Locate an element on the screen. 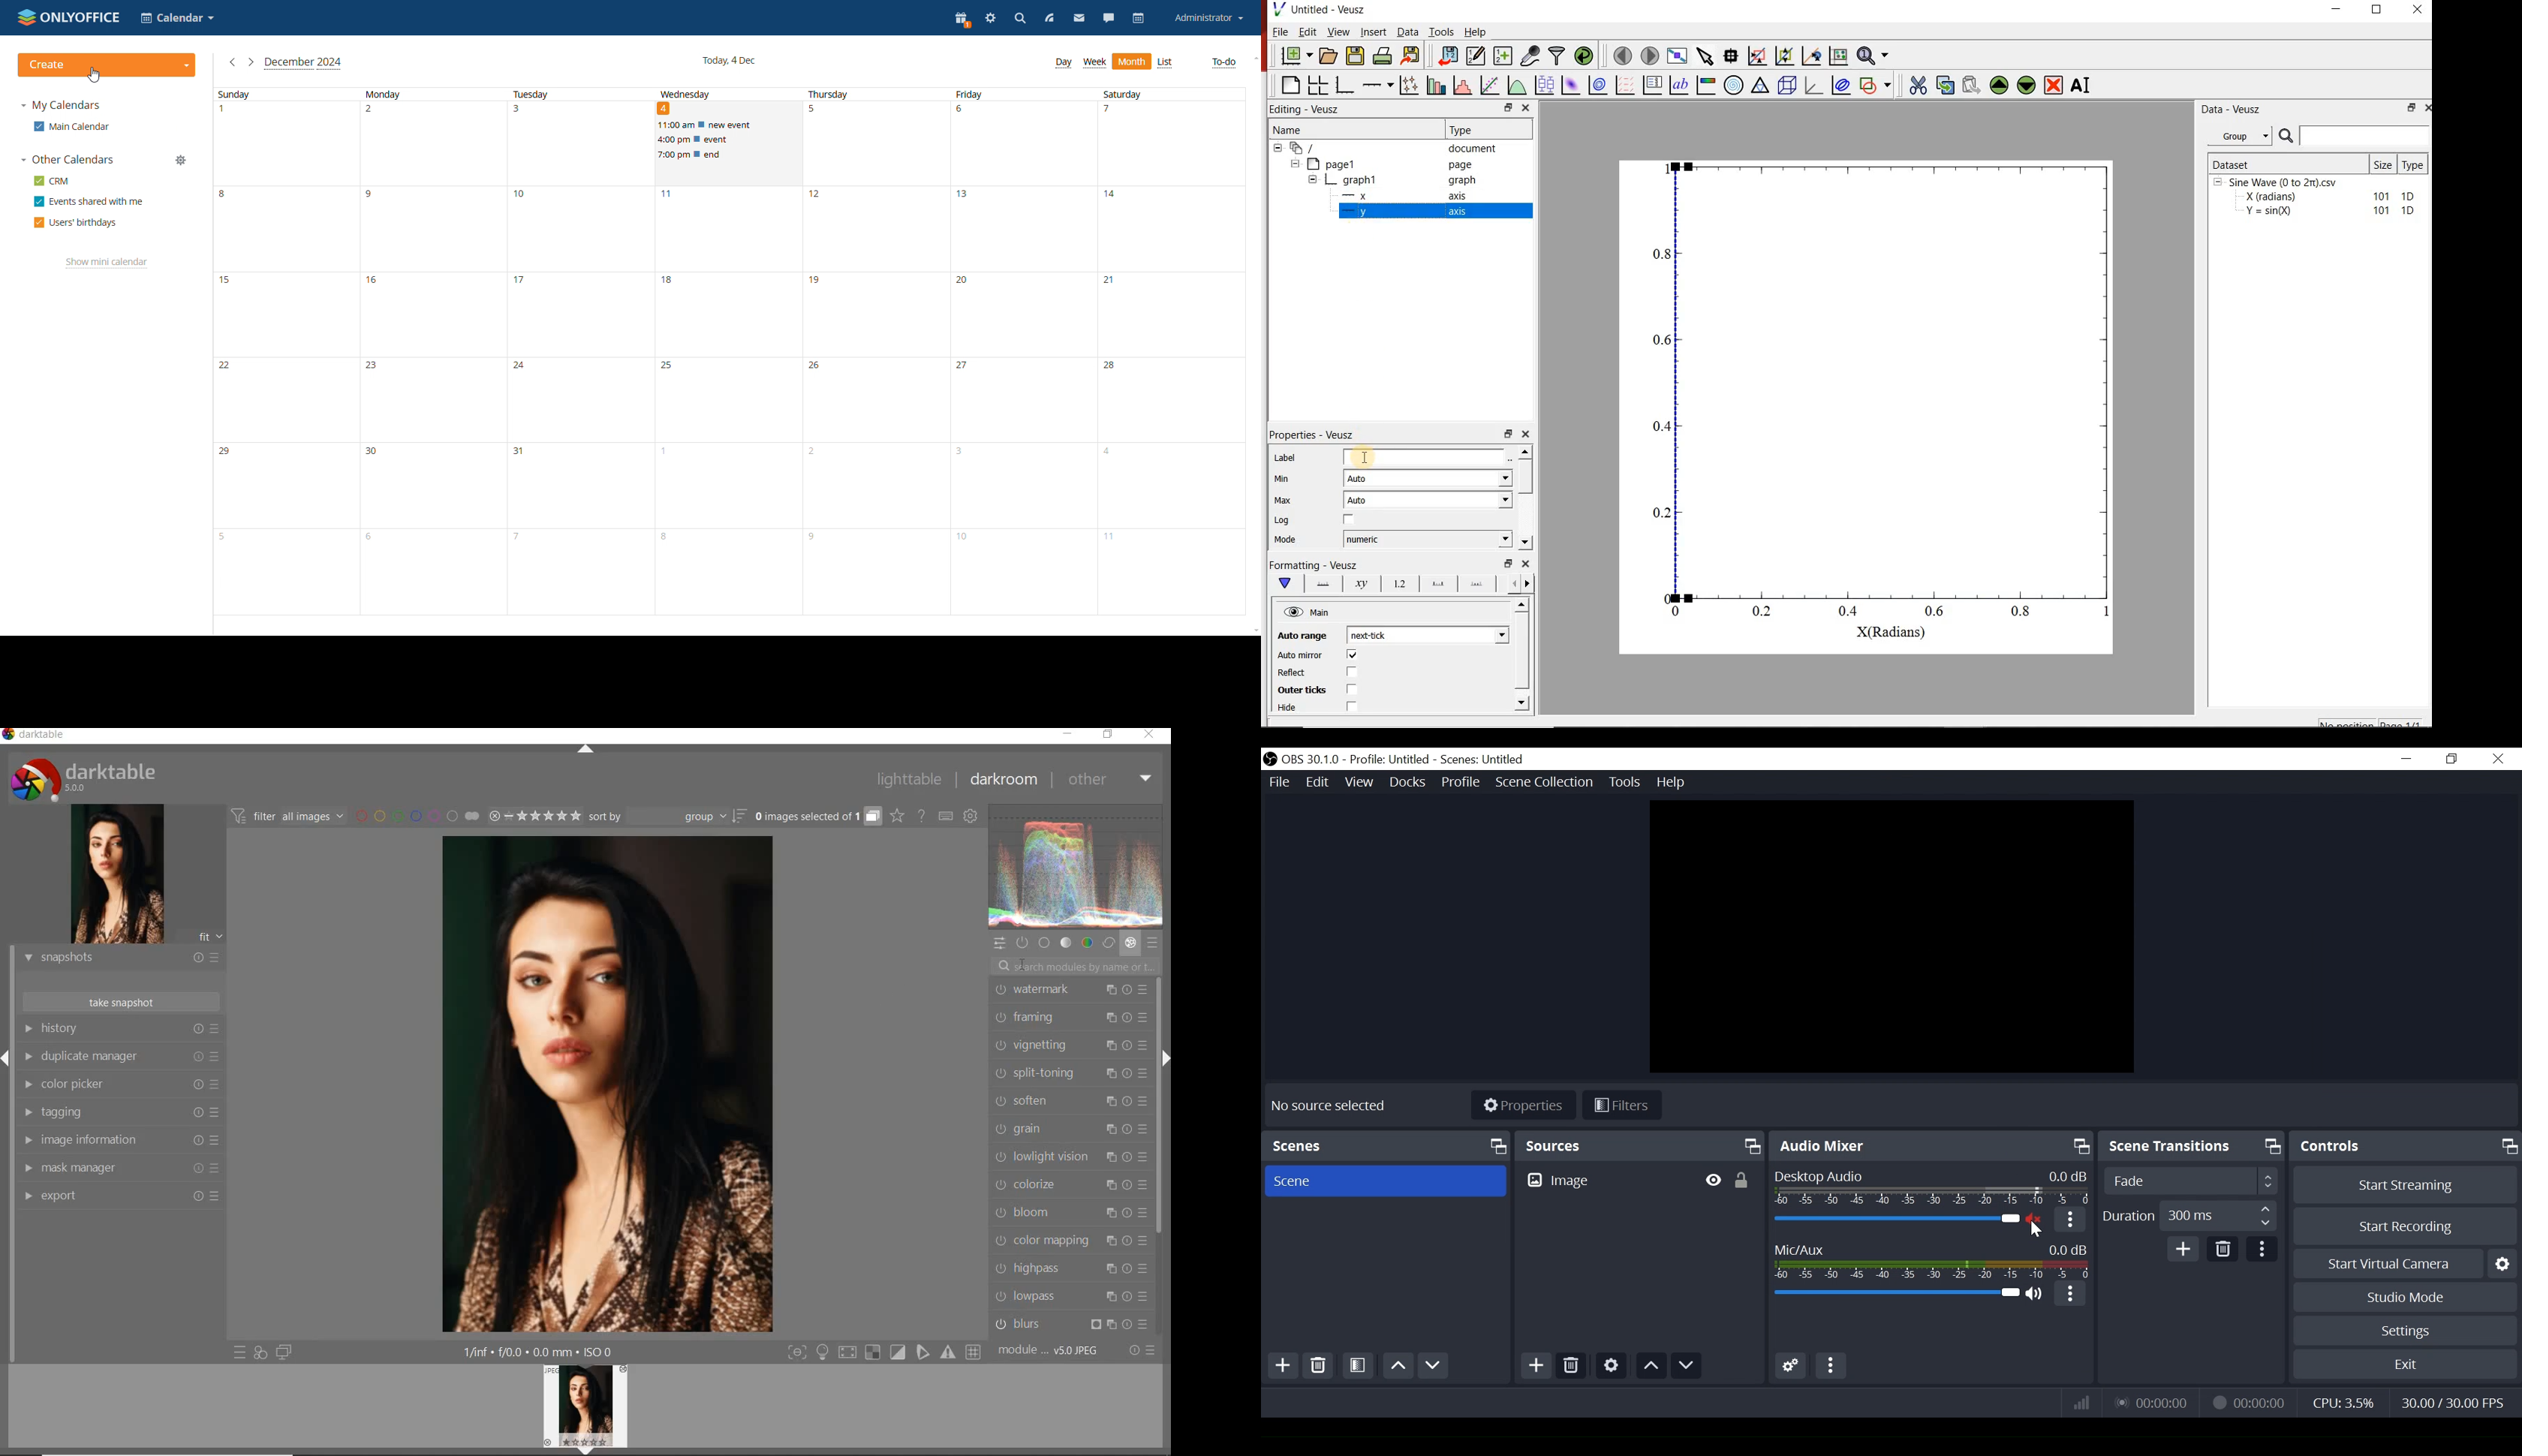 The height and width of the screenshot is (1456, 2548). correct is located at coordinates (1110, 943).